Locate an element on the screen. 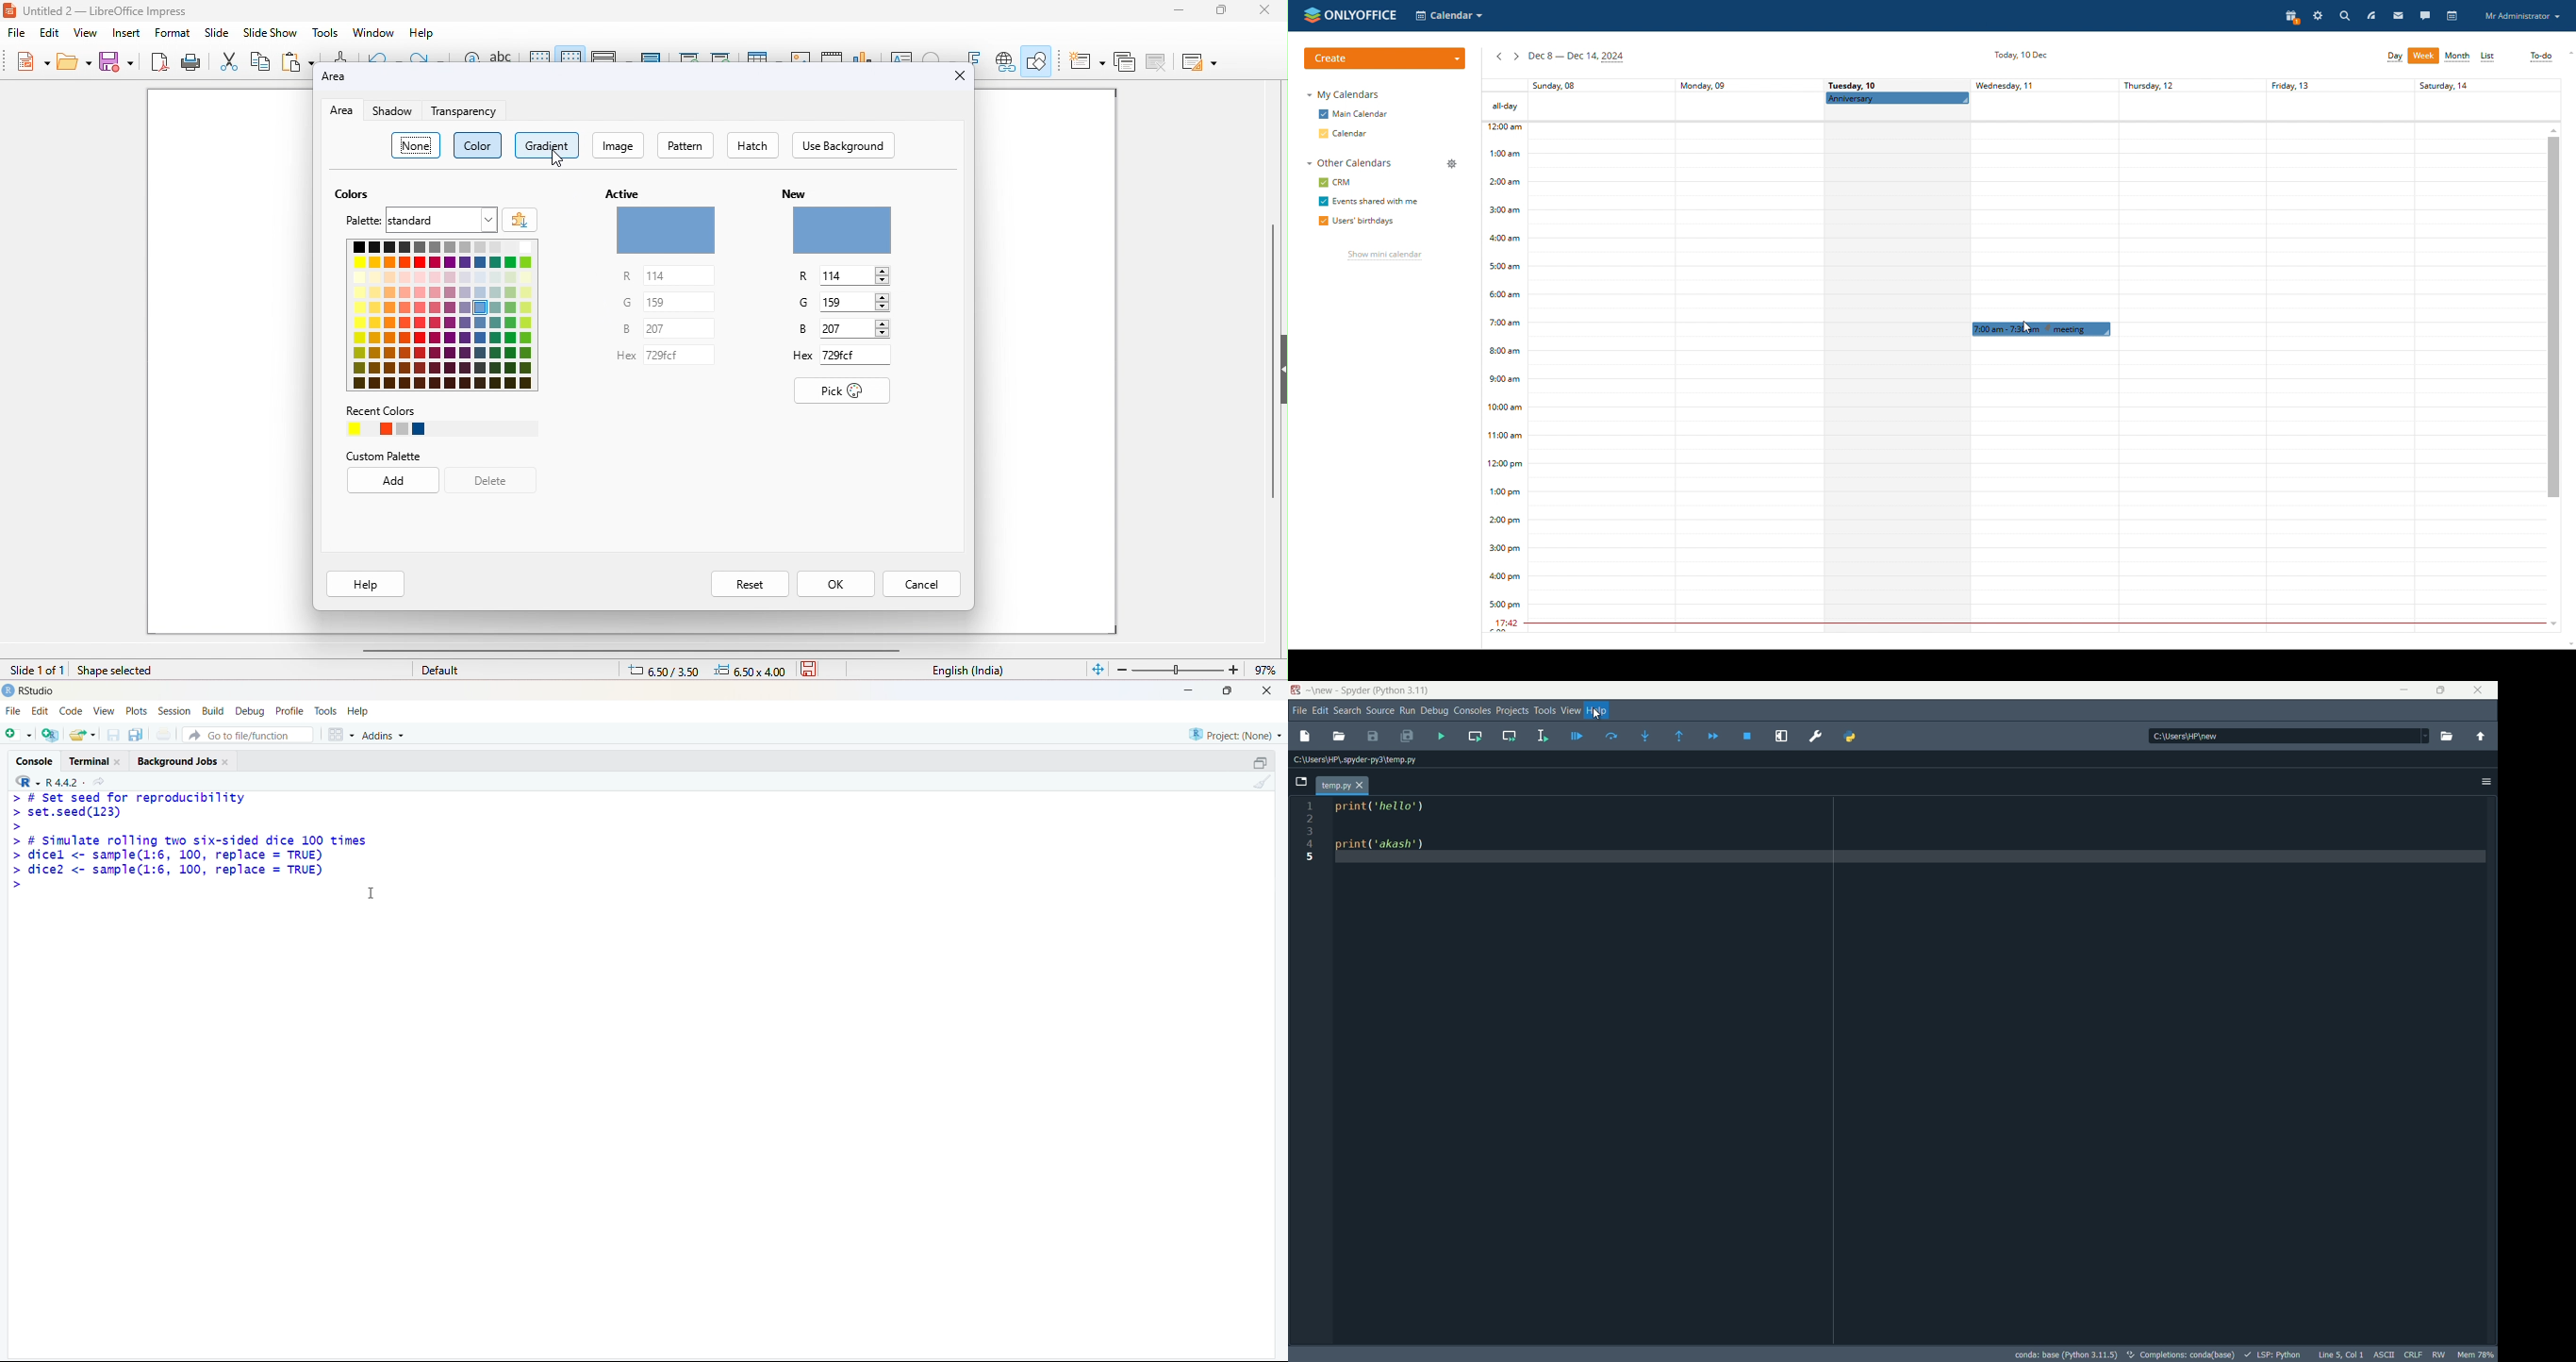 The height and width of the screenshot is (1372, 2576). file is located at coordinates (16, 33).